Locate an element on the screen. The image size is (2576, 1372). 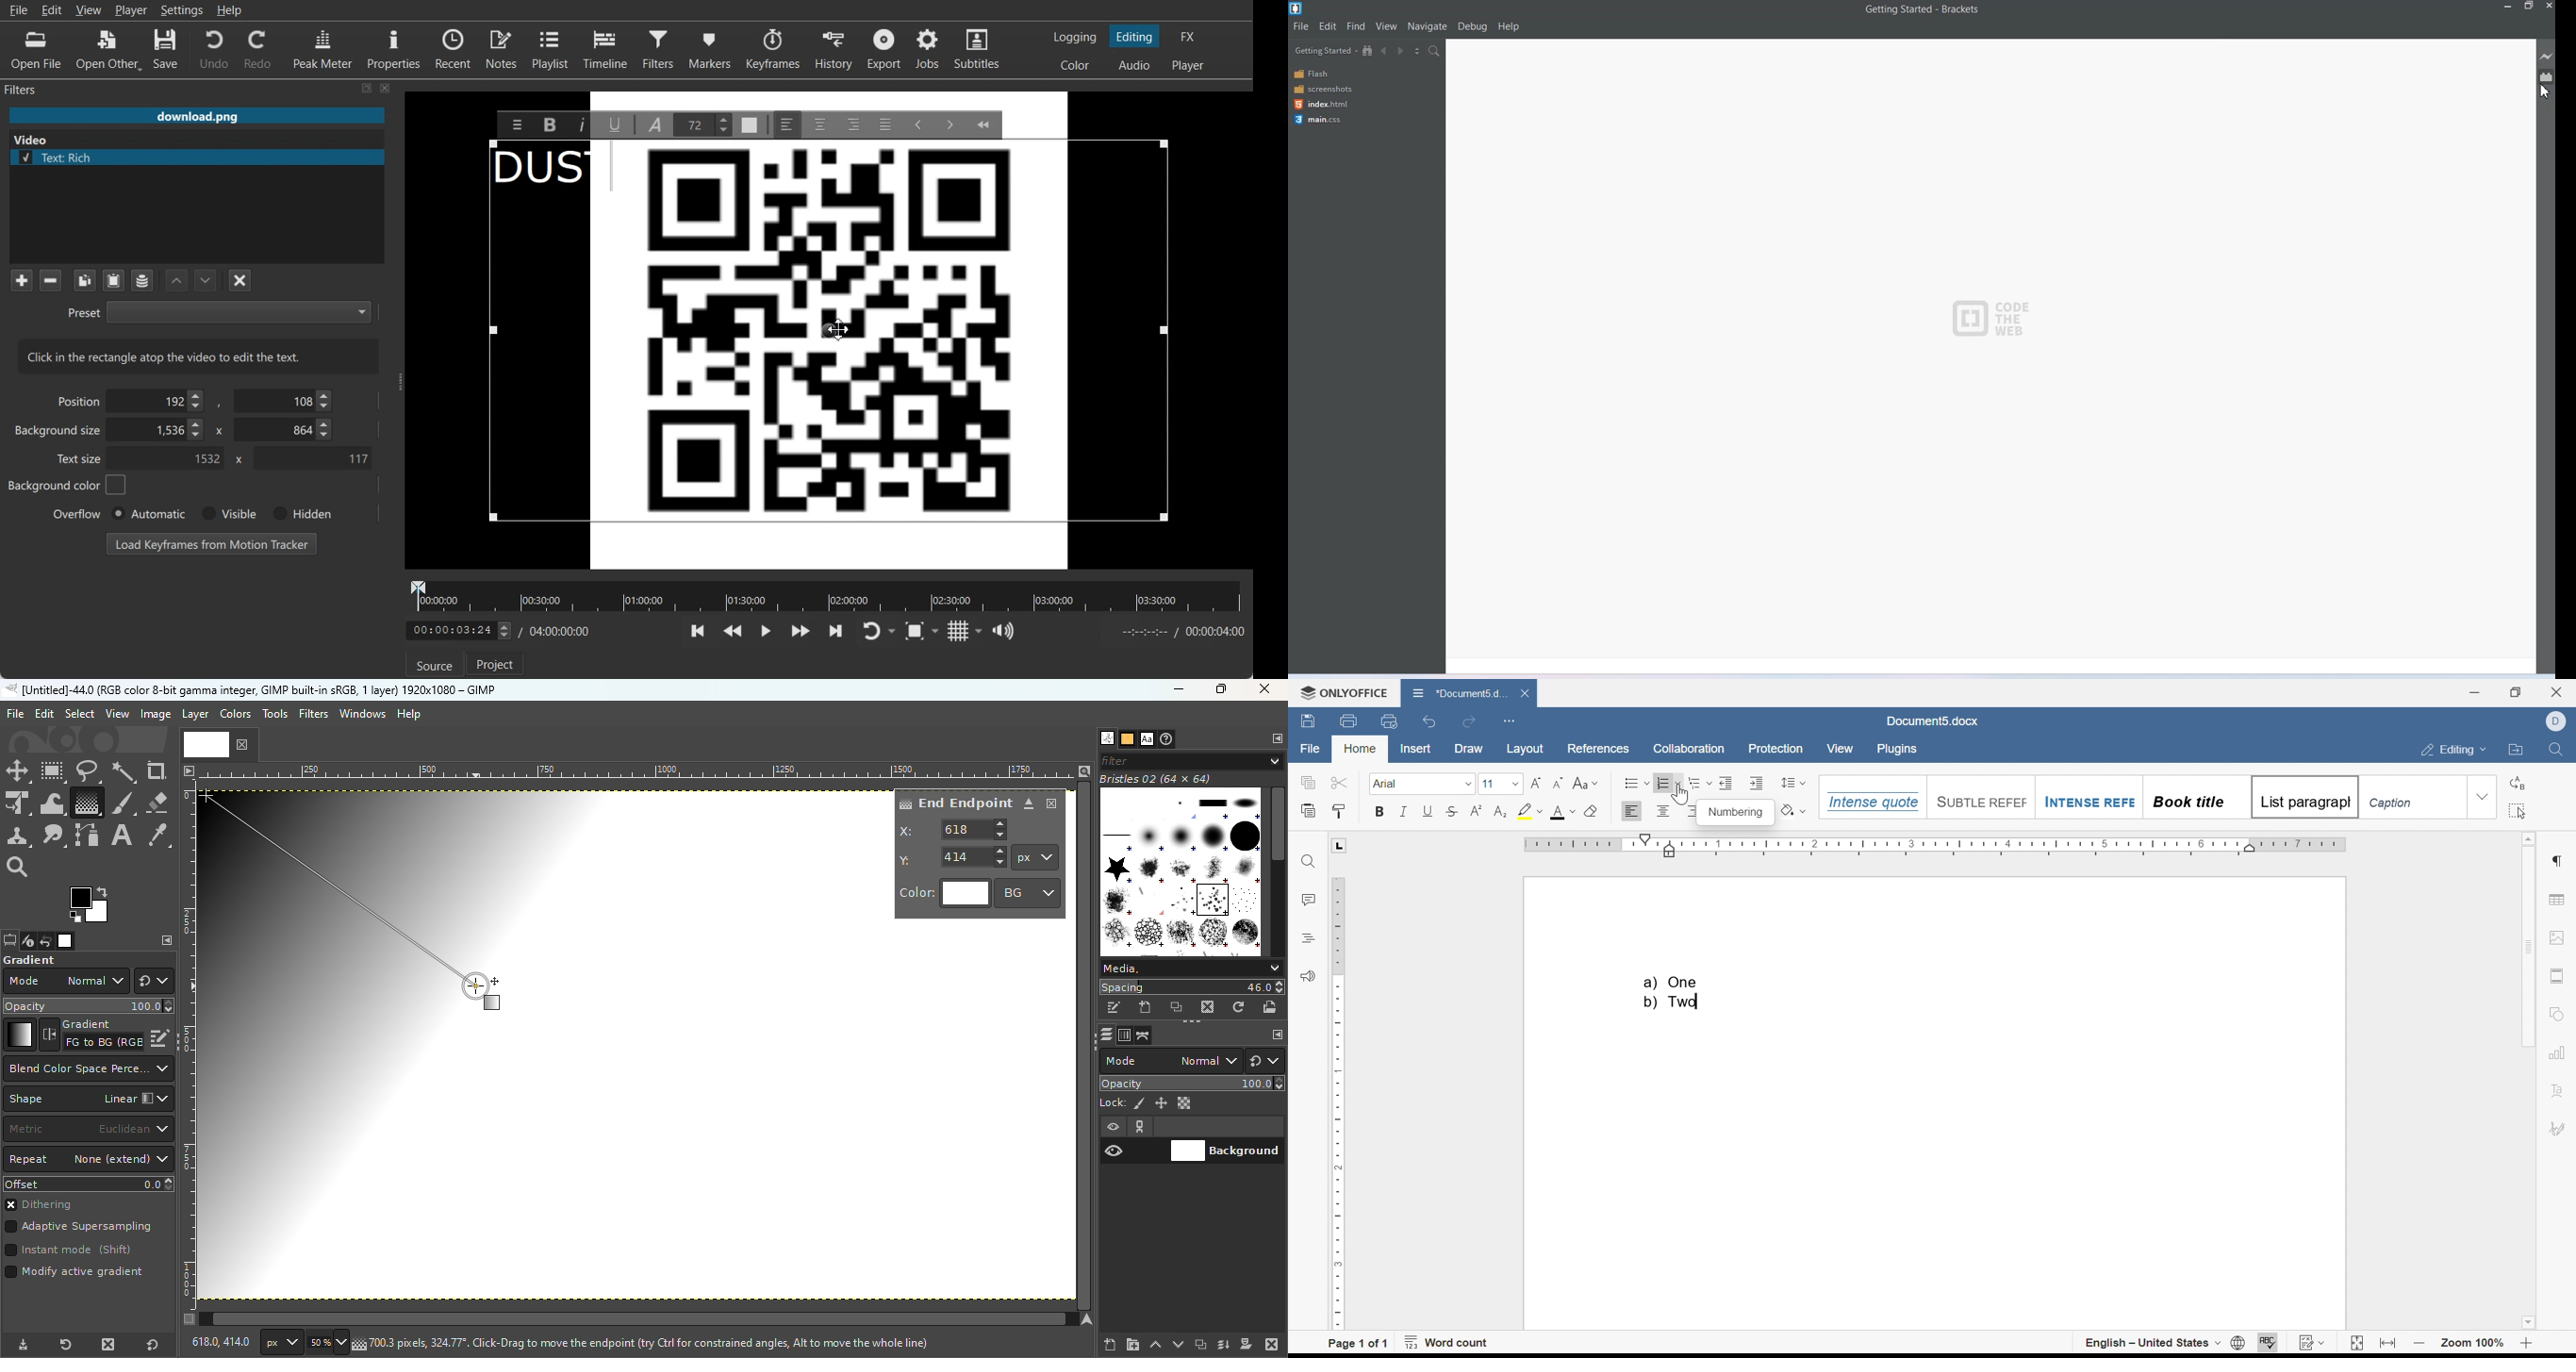
Project is located at coordinates (497, 663).